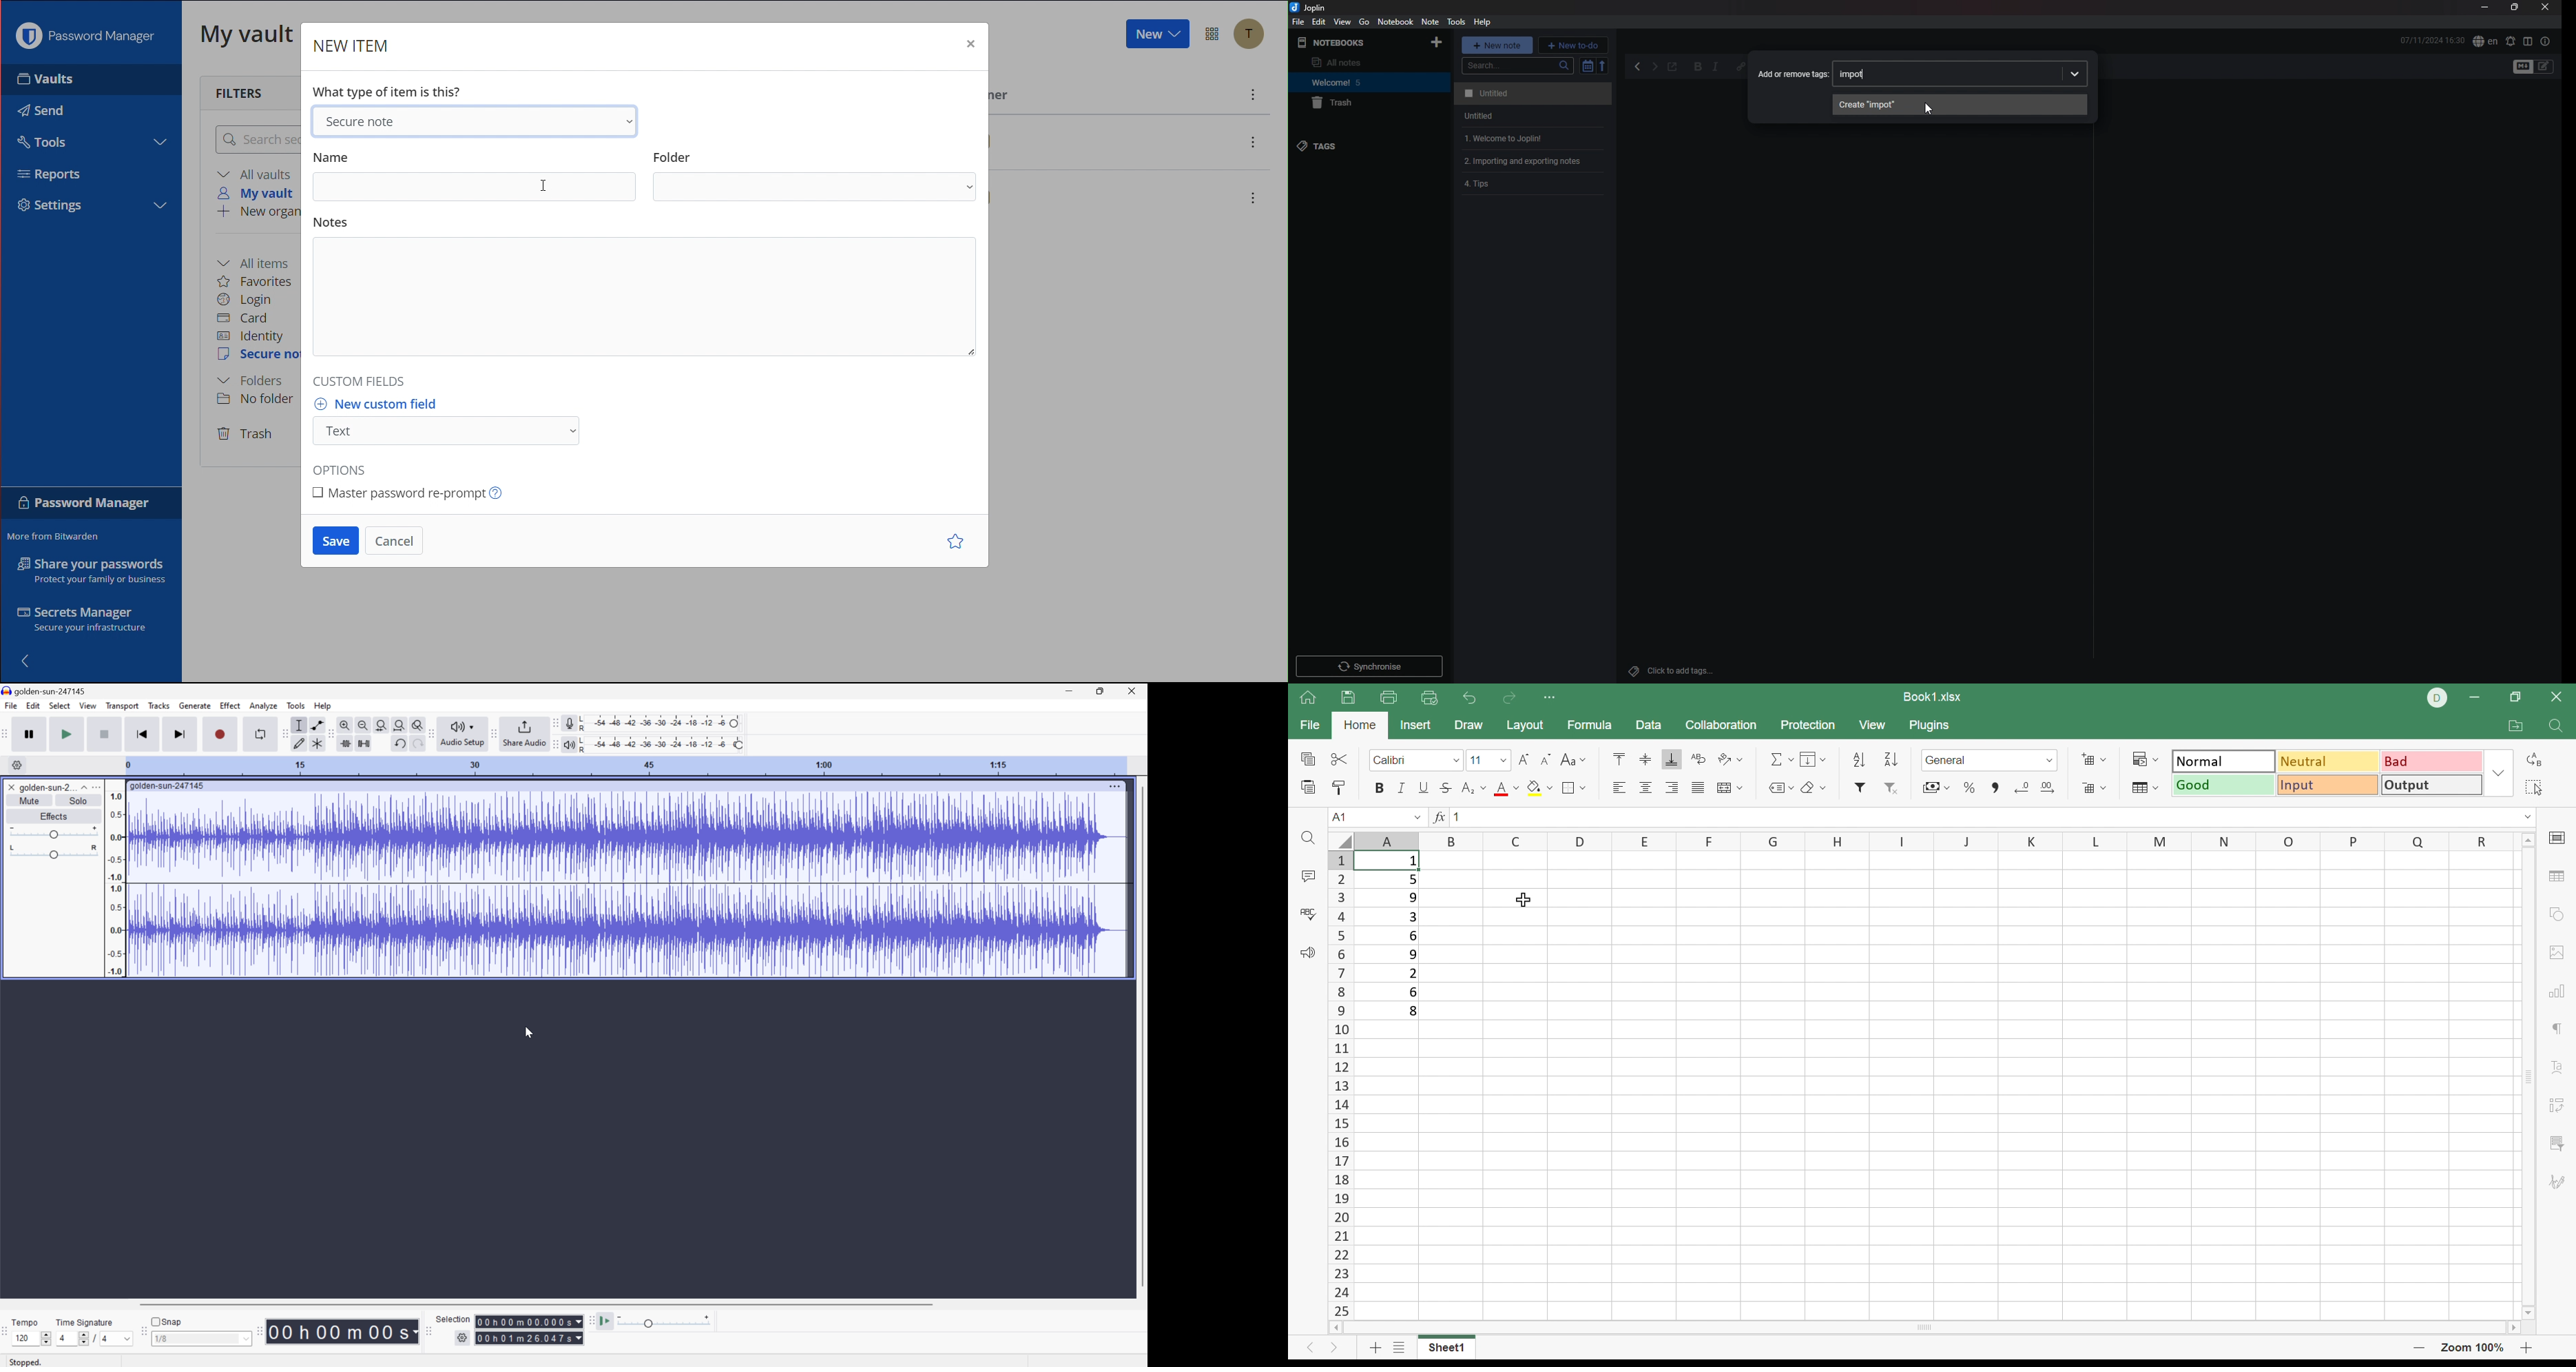 The image size is (2576, 1372). I want to click on Insert cells, so click(2096, 760).